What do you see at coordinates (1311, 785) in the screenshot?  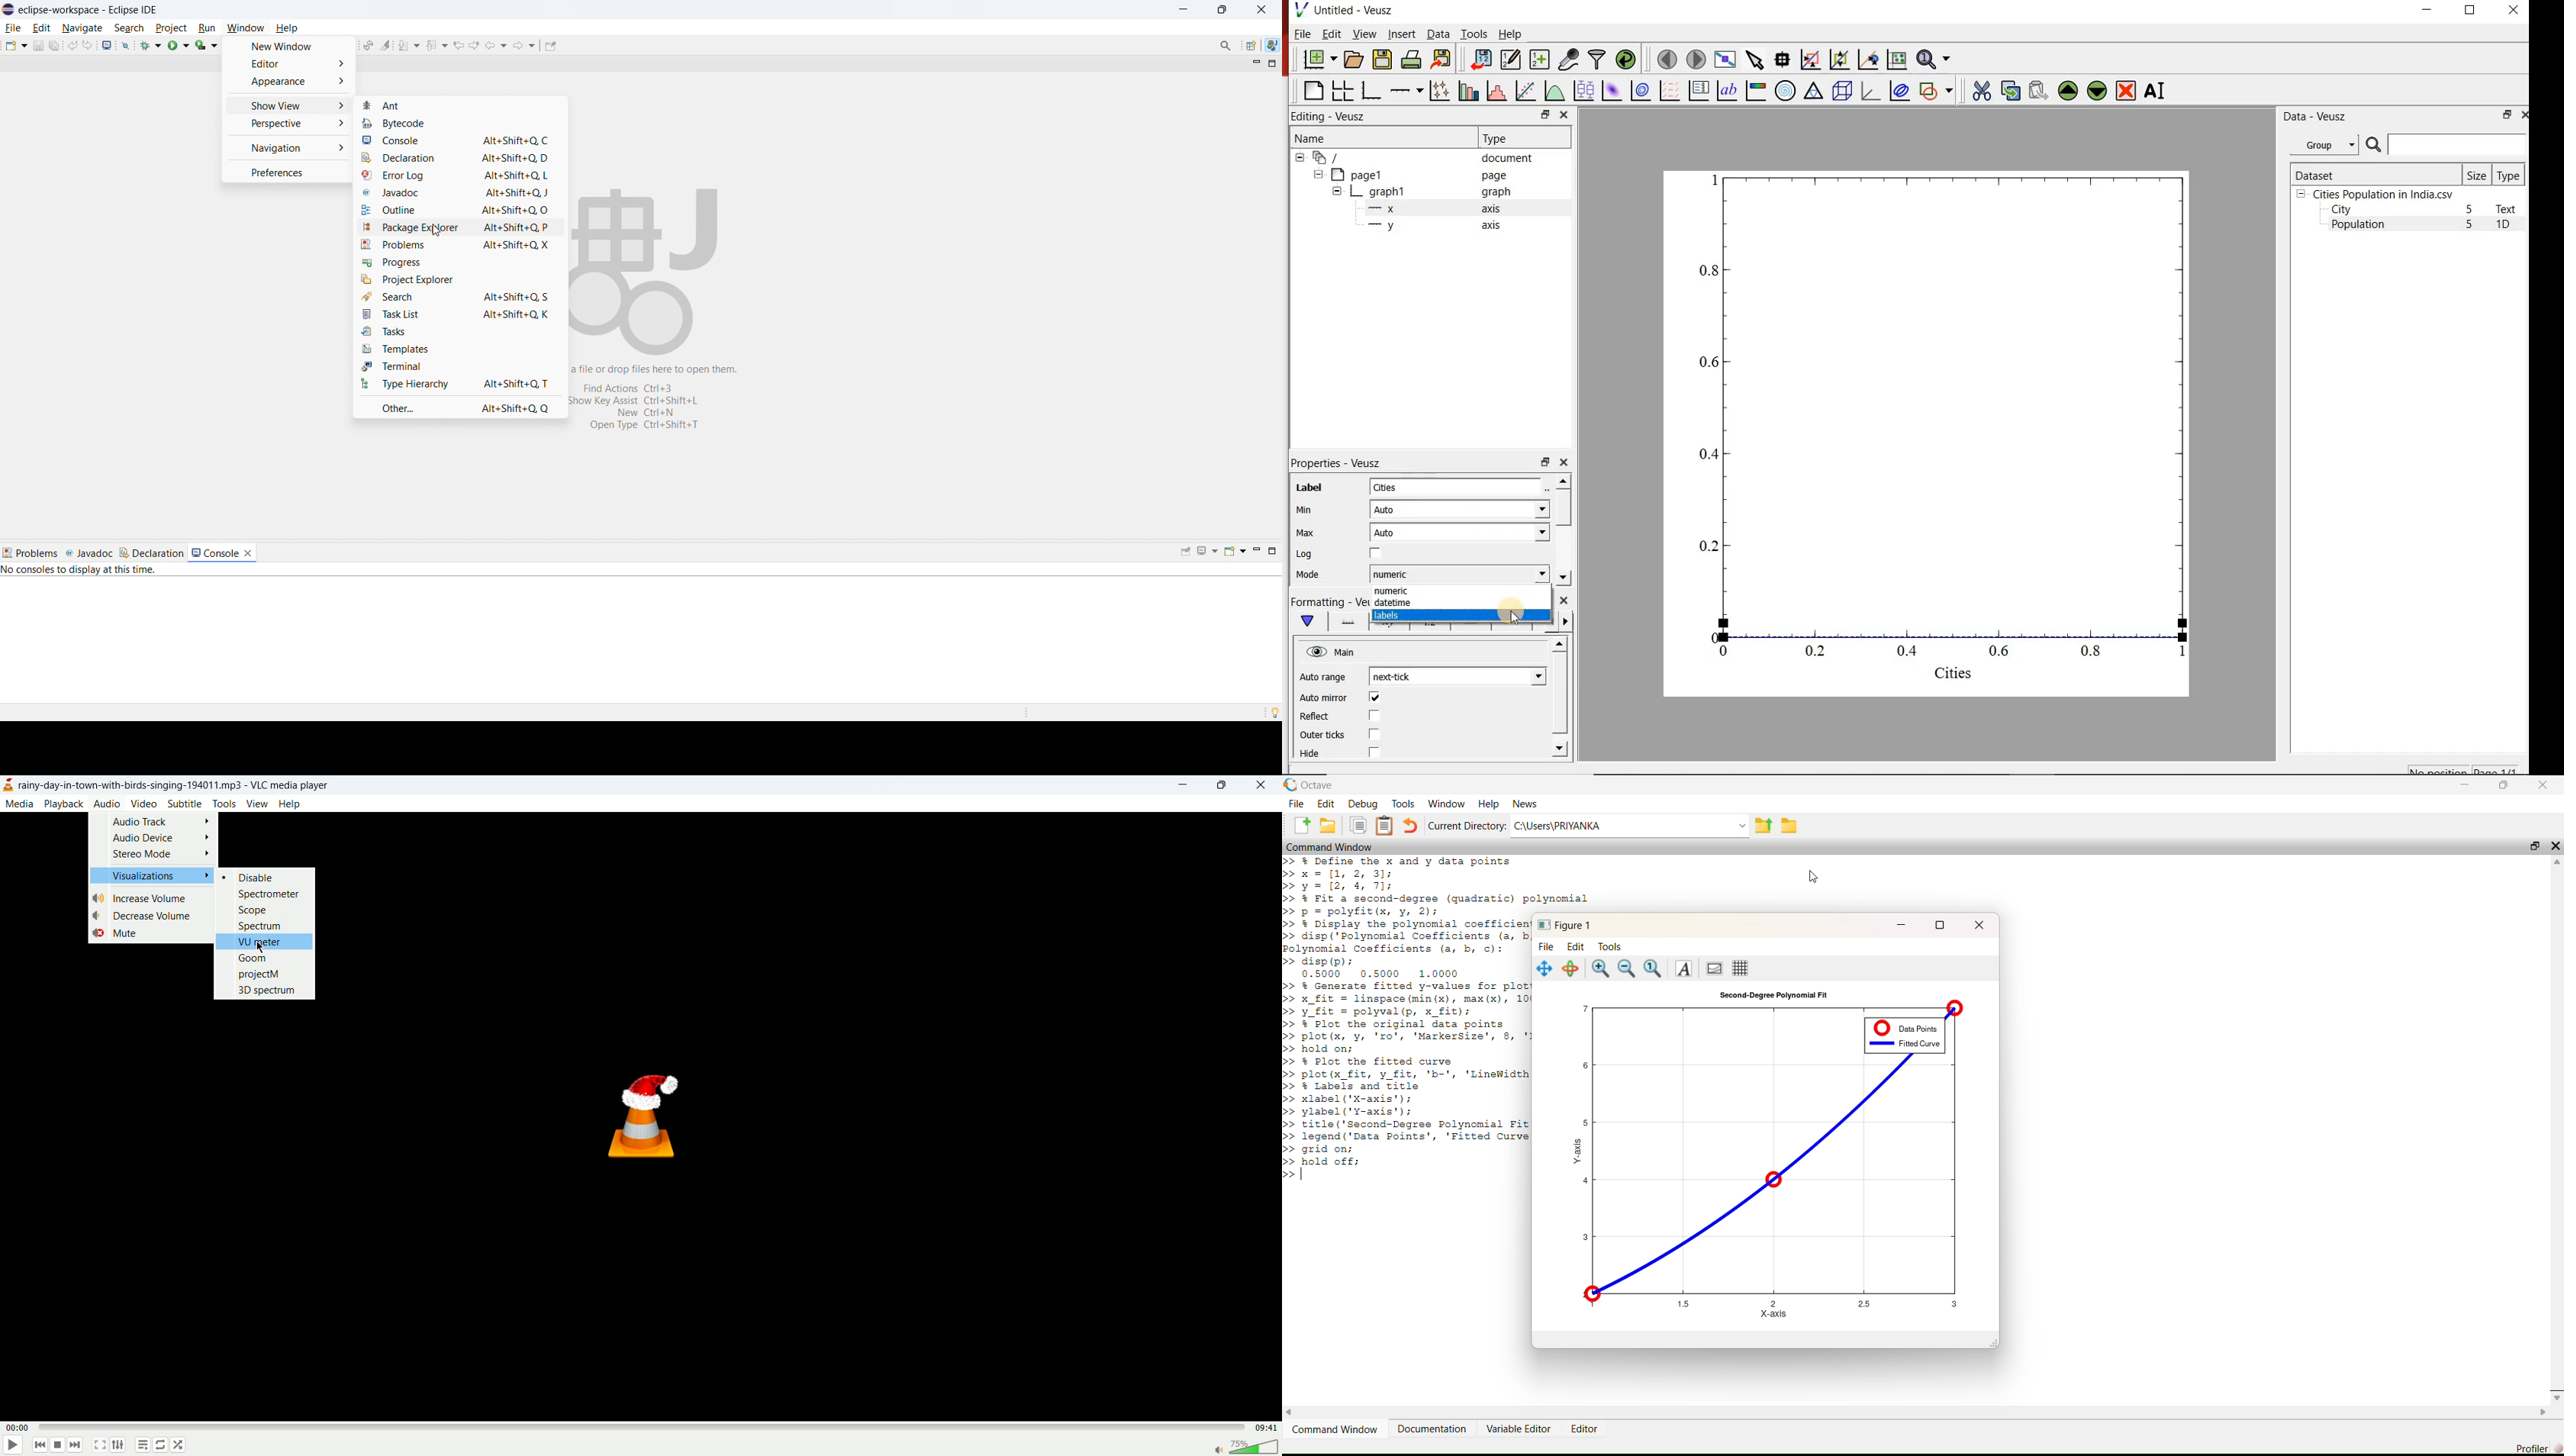 I see `Octave` at bounding box center [1311, 785].